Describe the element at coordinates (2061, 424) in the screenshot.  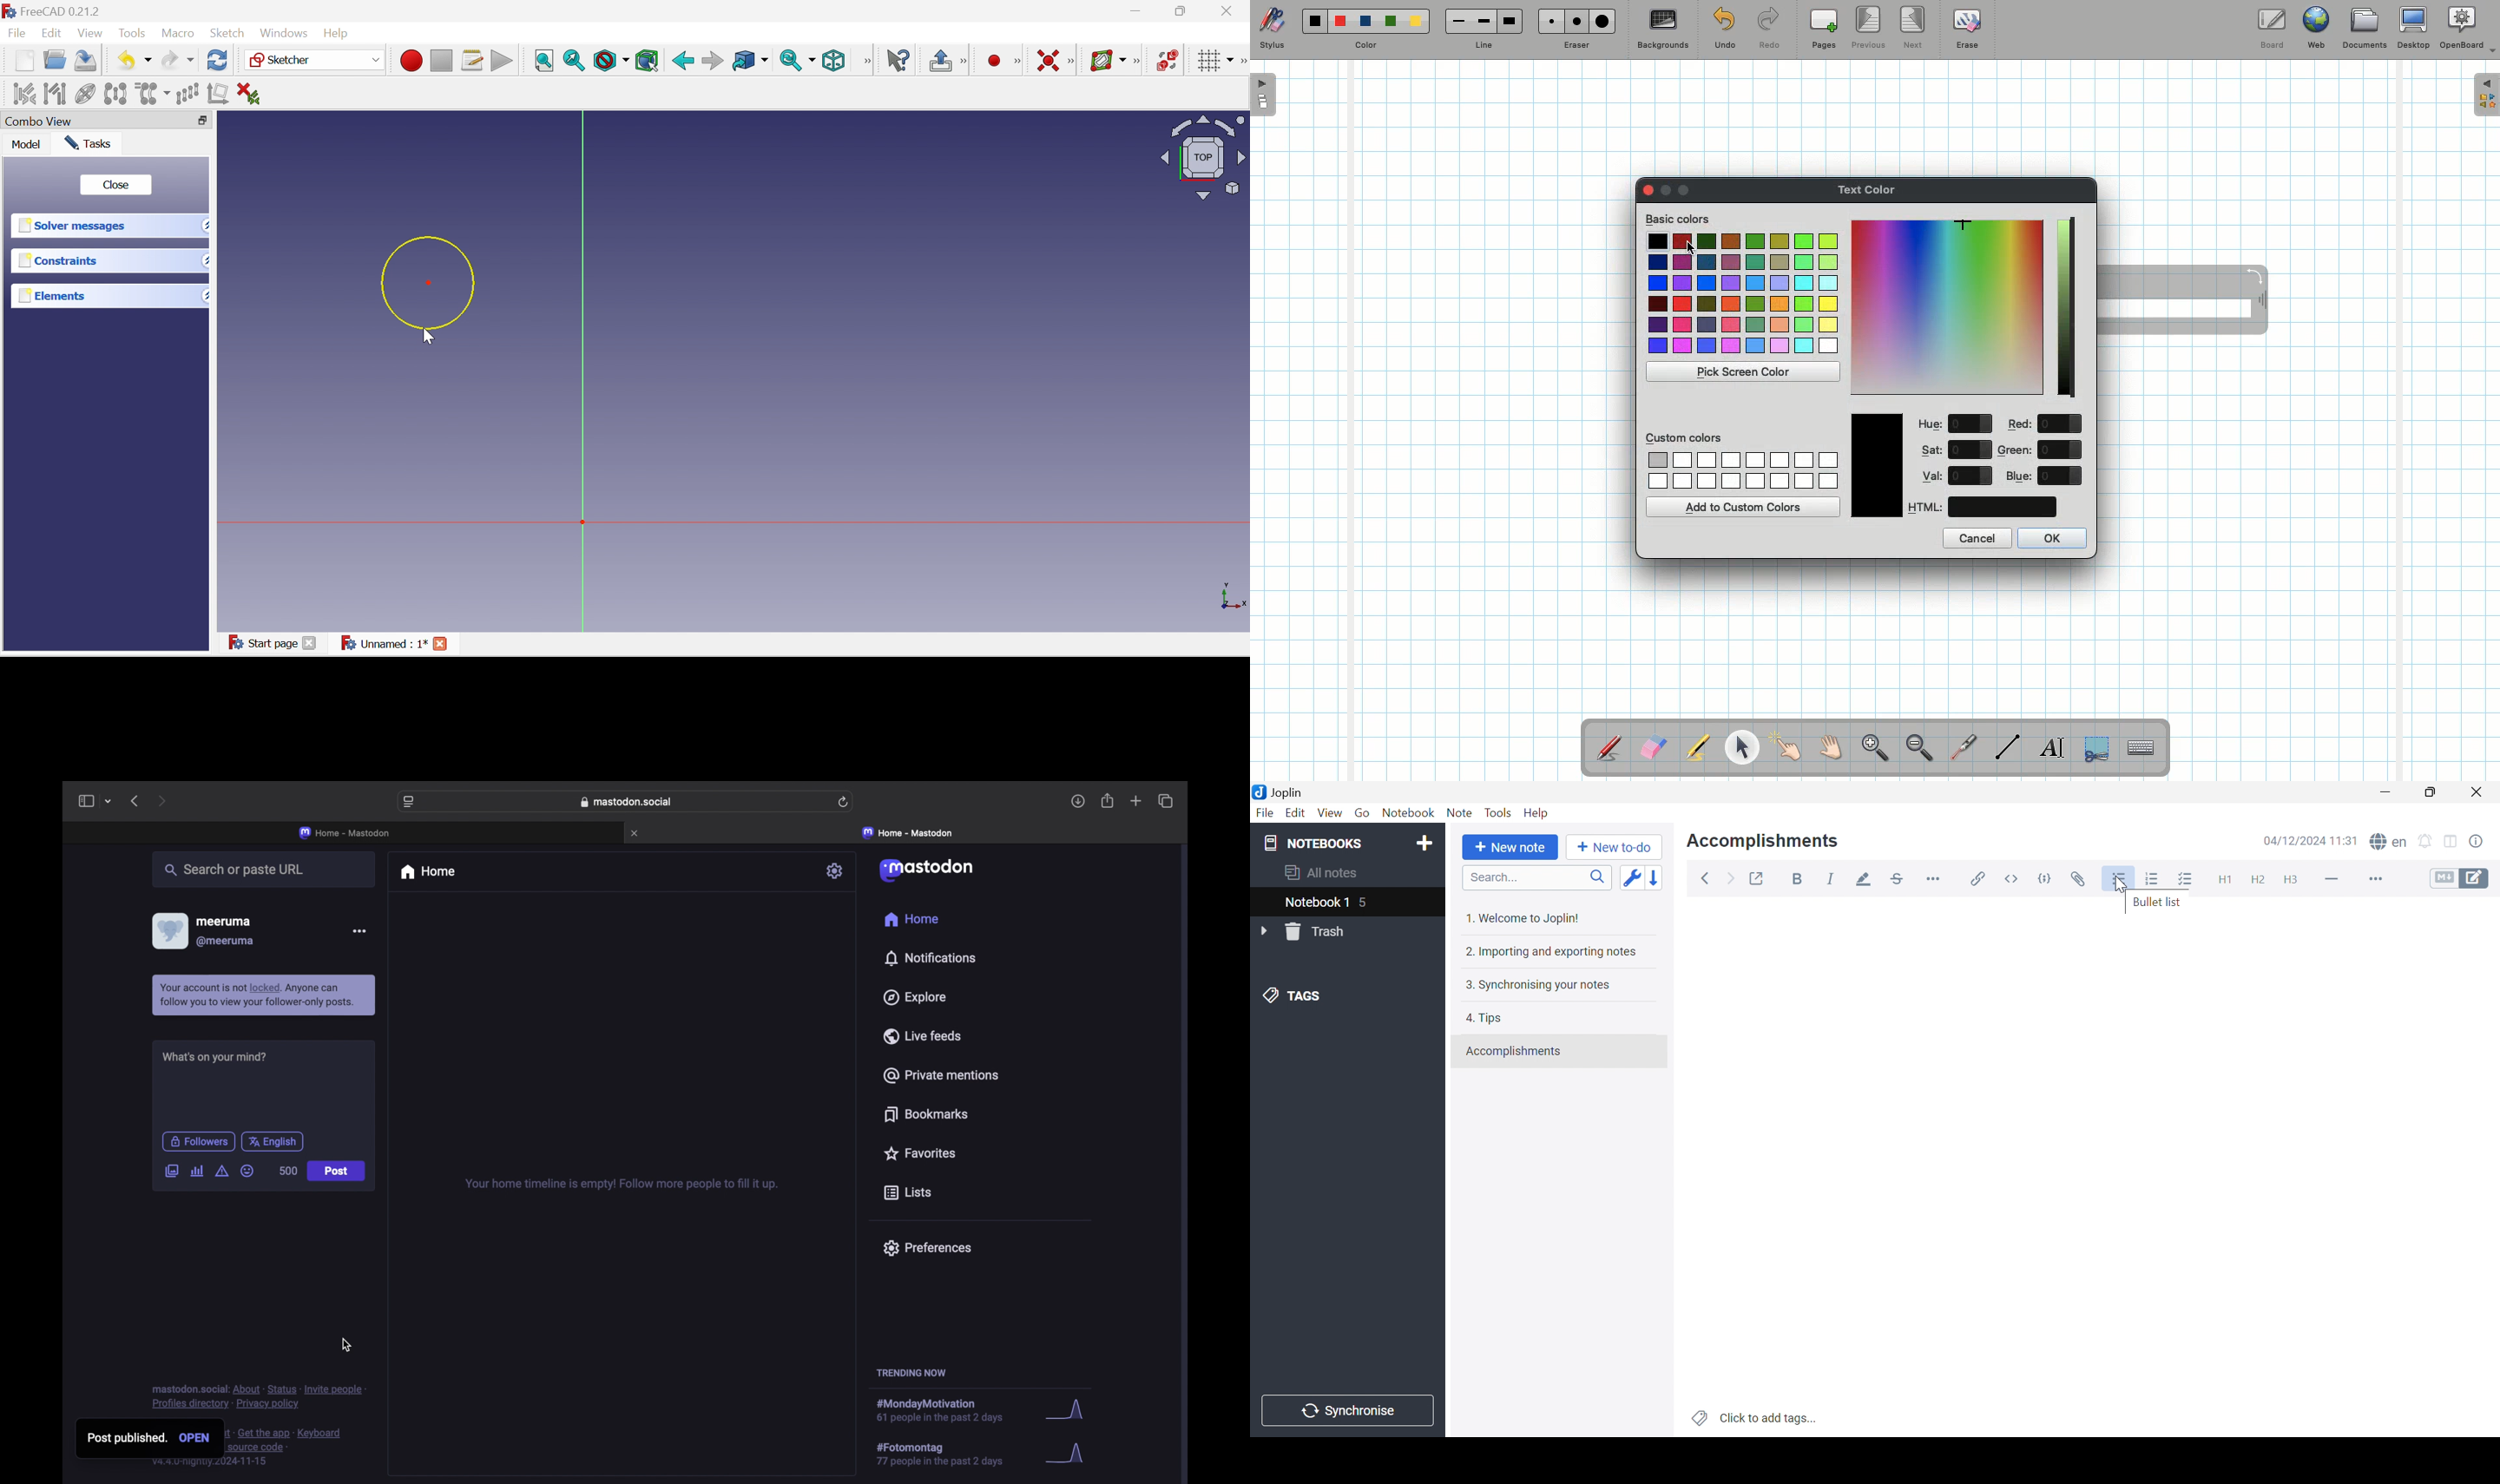
I see `value` at that location.